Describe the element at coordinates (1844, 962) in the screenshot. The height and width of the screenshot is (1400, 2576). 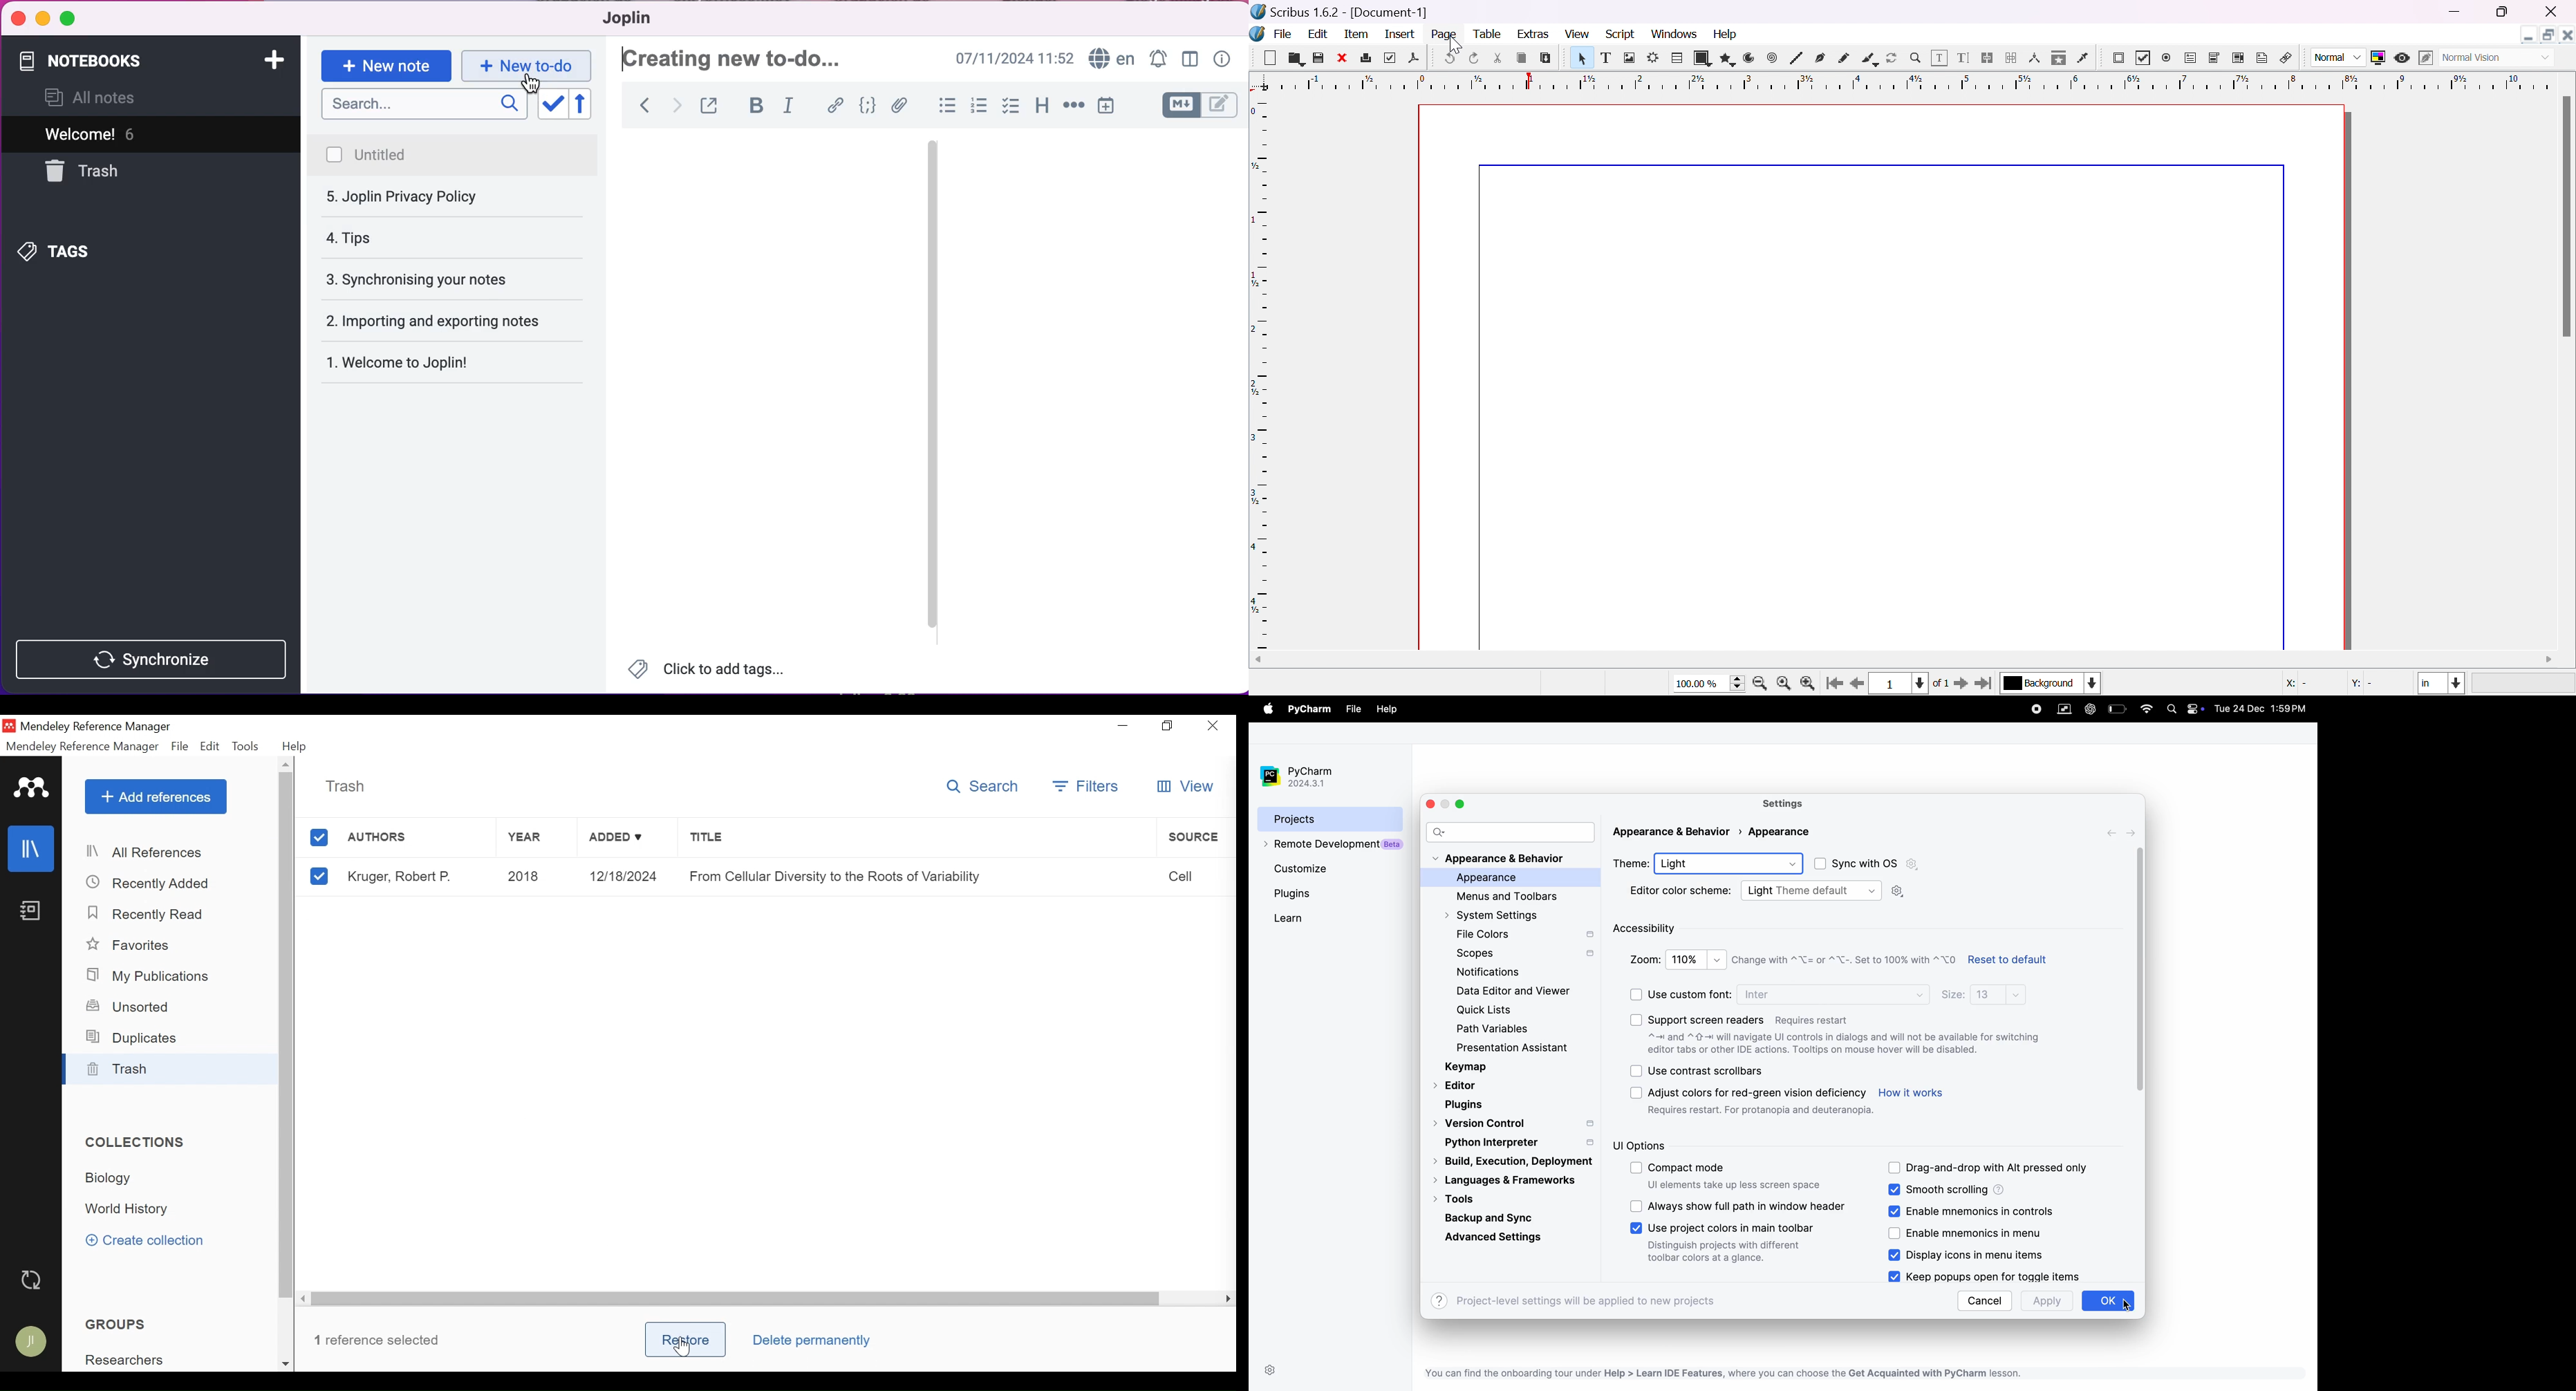
I see `Change with ~\_= or ~X-. Set to 100% with ~\_0` at that location.